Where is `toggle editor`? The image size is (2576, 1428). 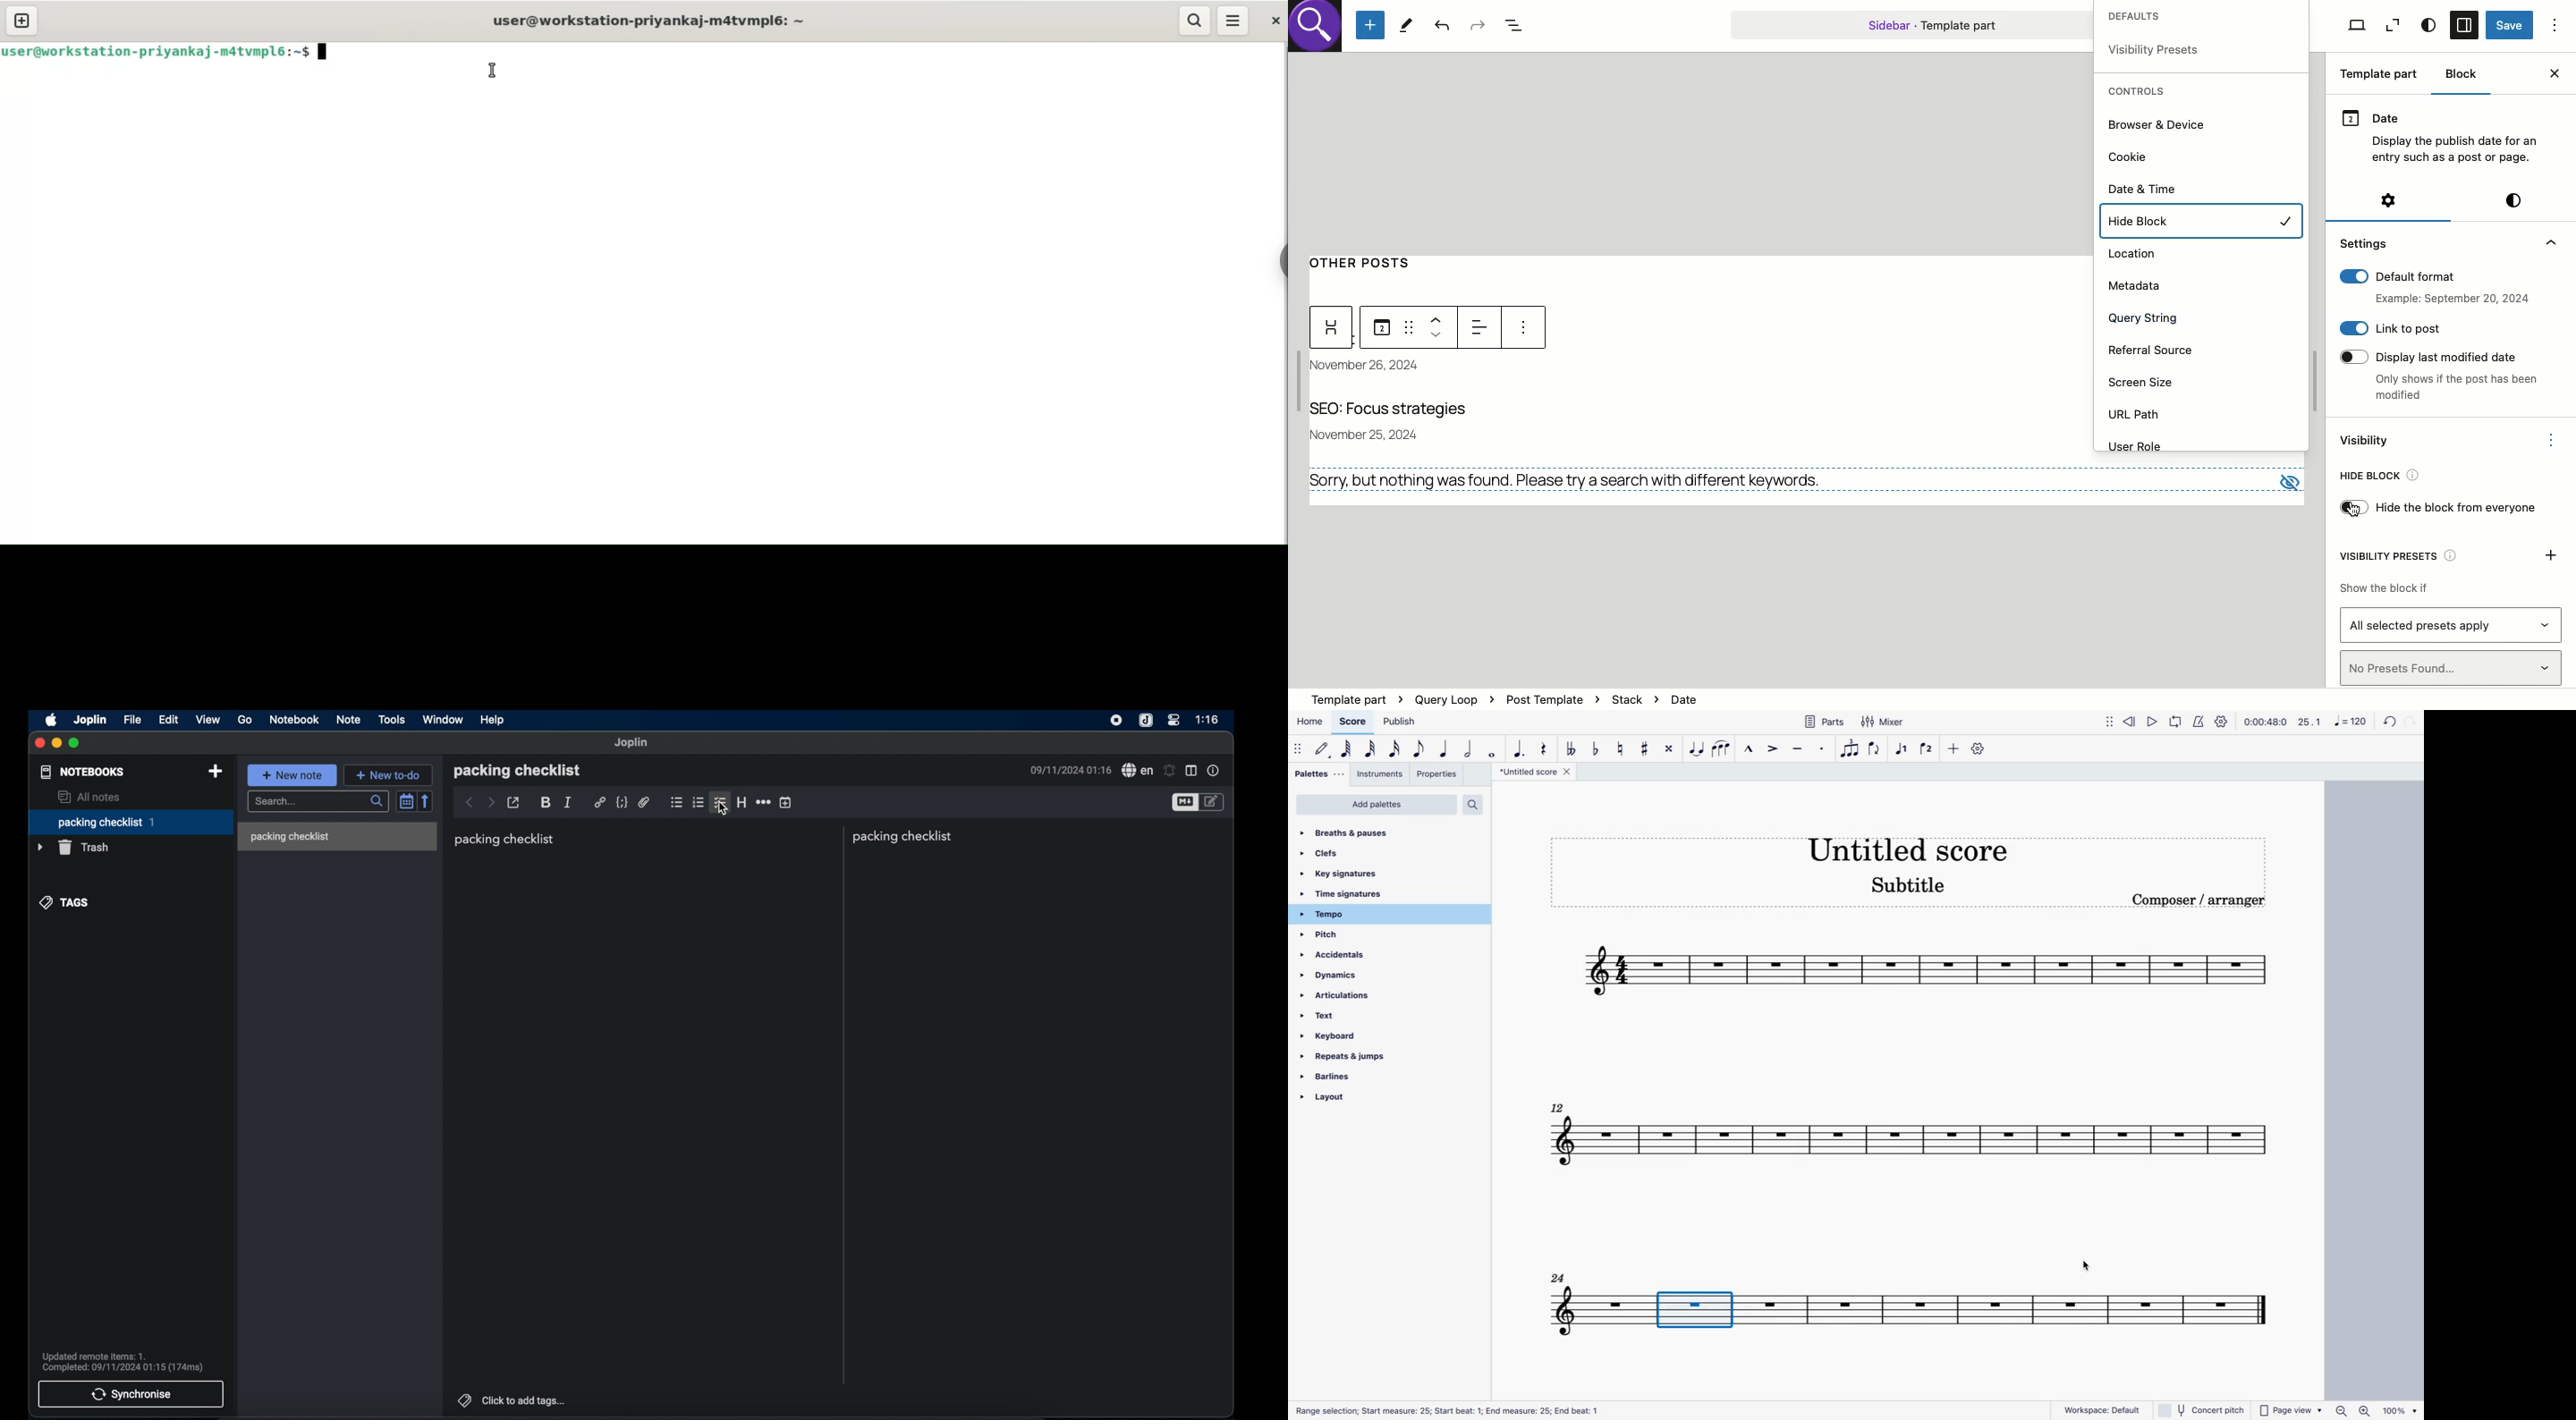
toggle editor is located at coordinates (1184, 803).